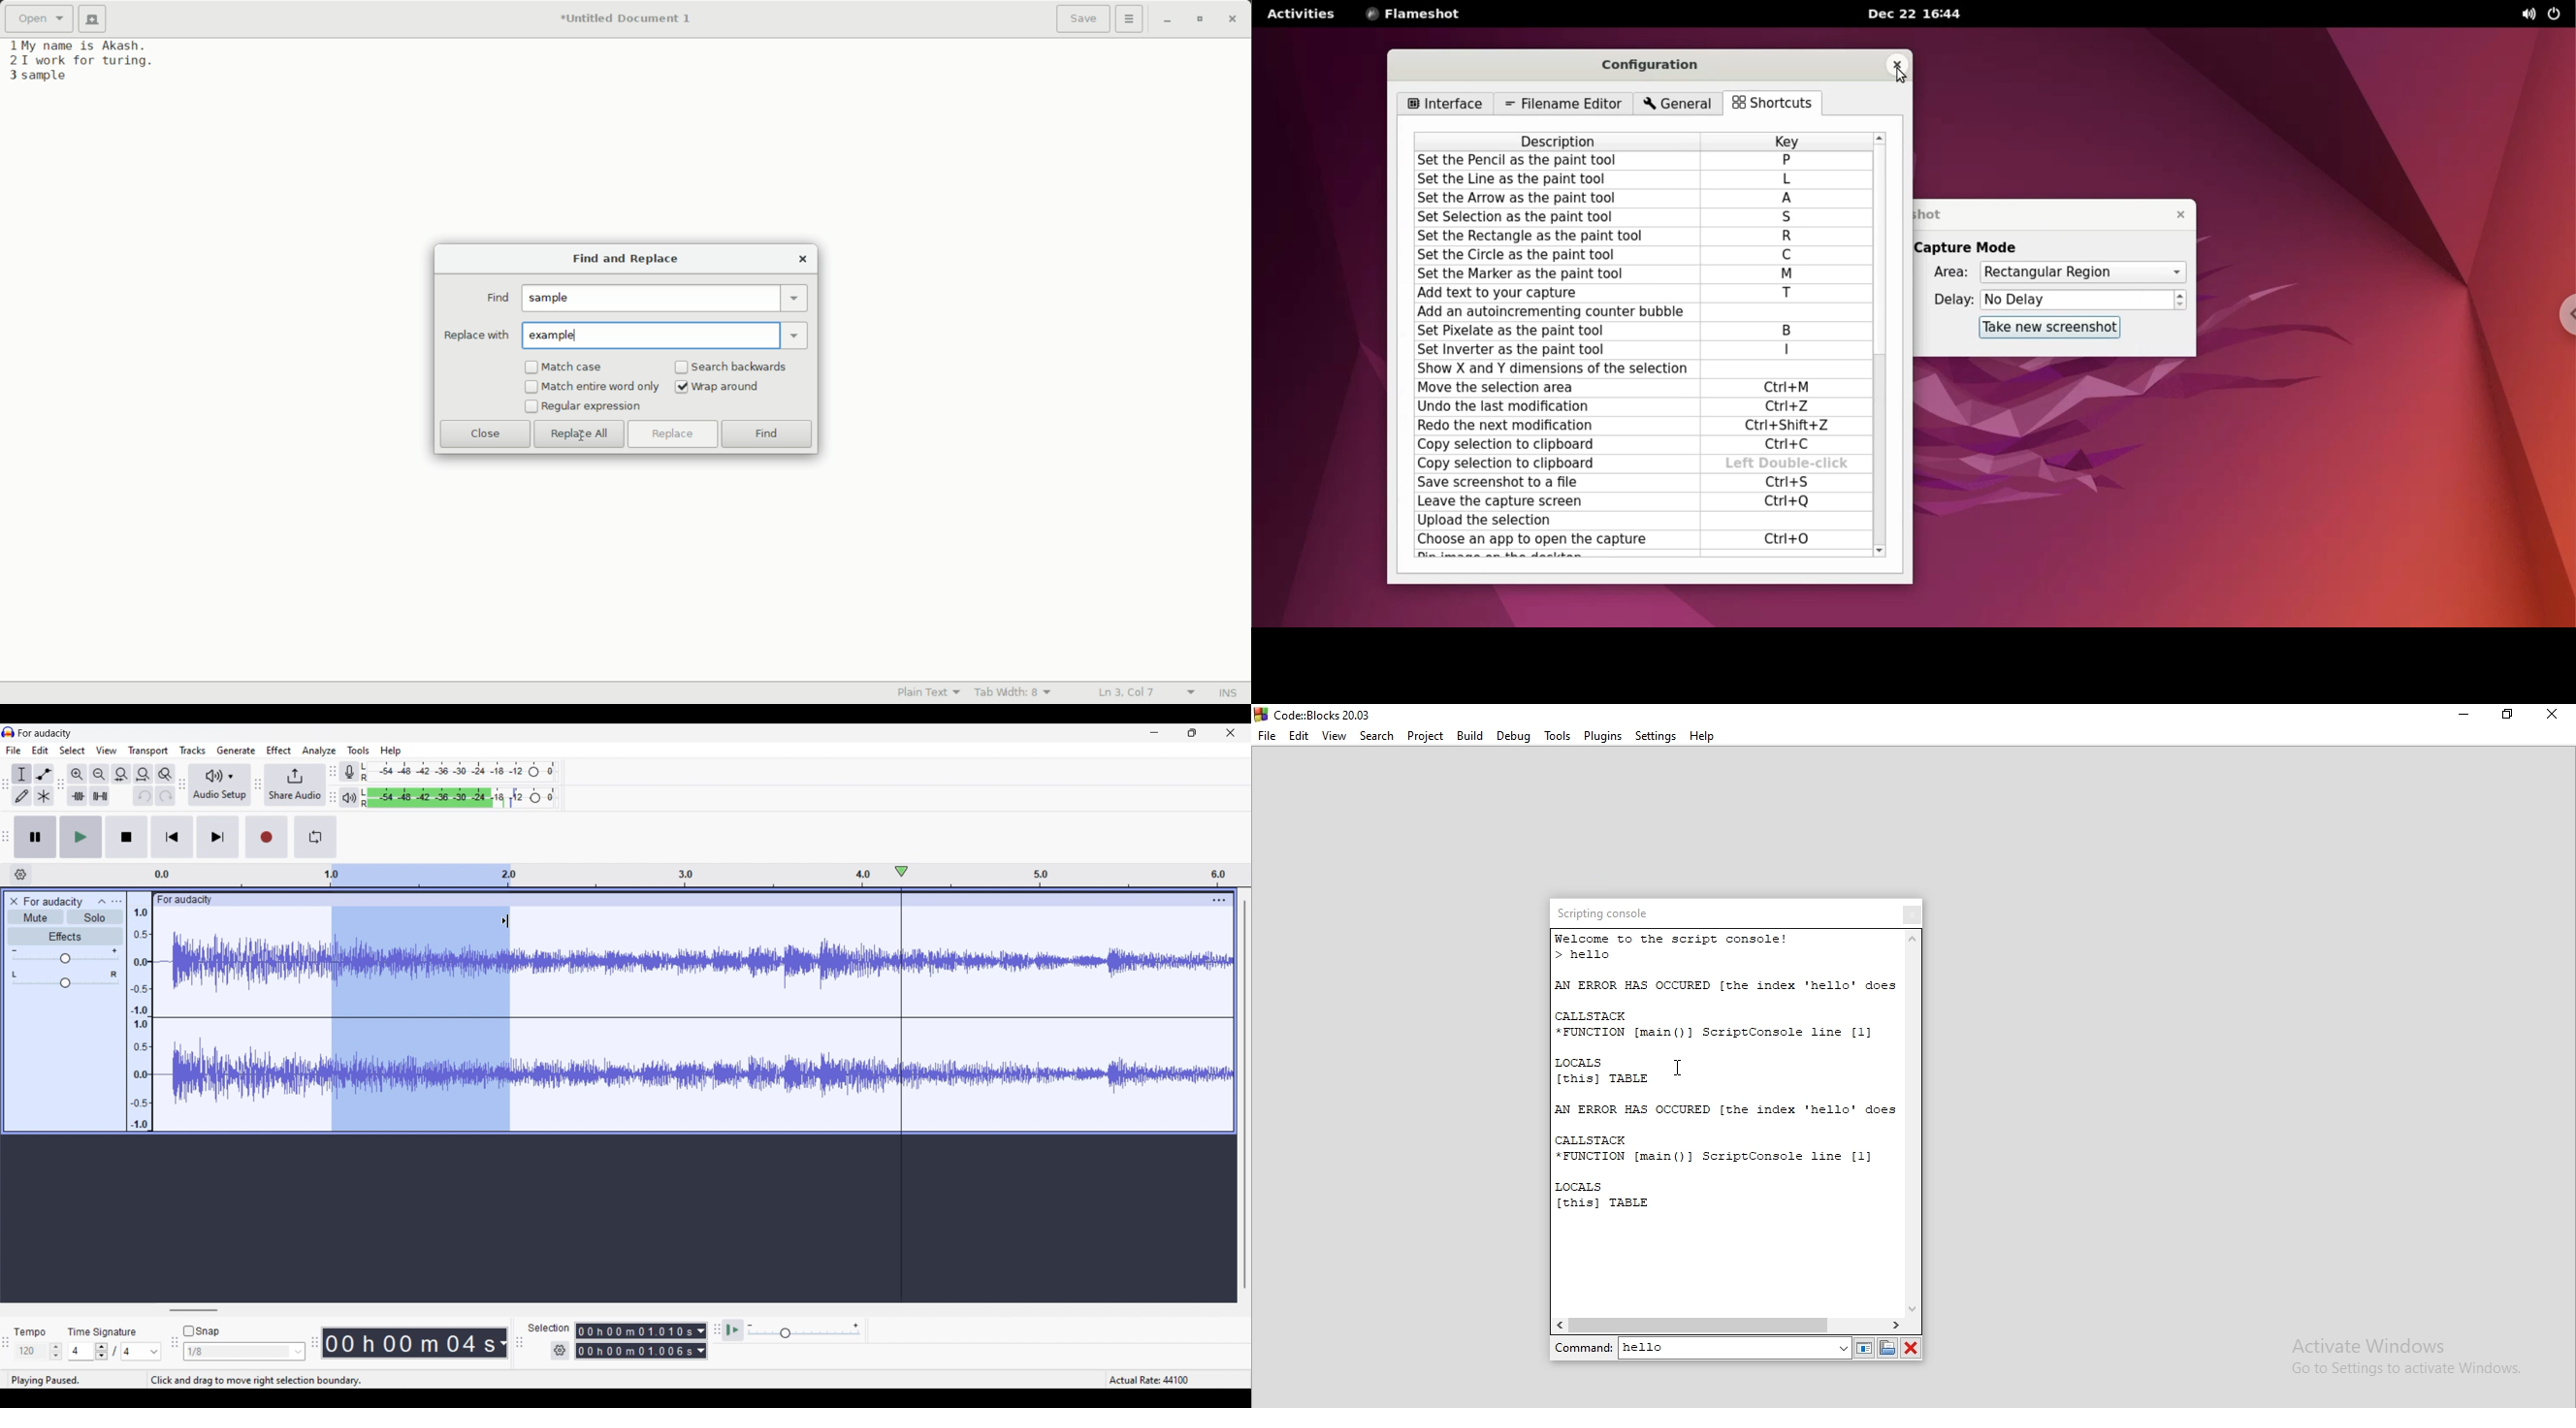  What do you see at coordinates (45, 733) in the screenshot?
I see `for audacity` at bounding box center [45, 733].